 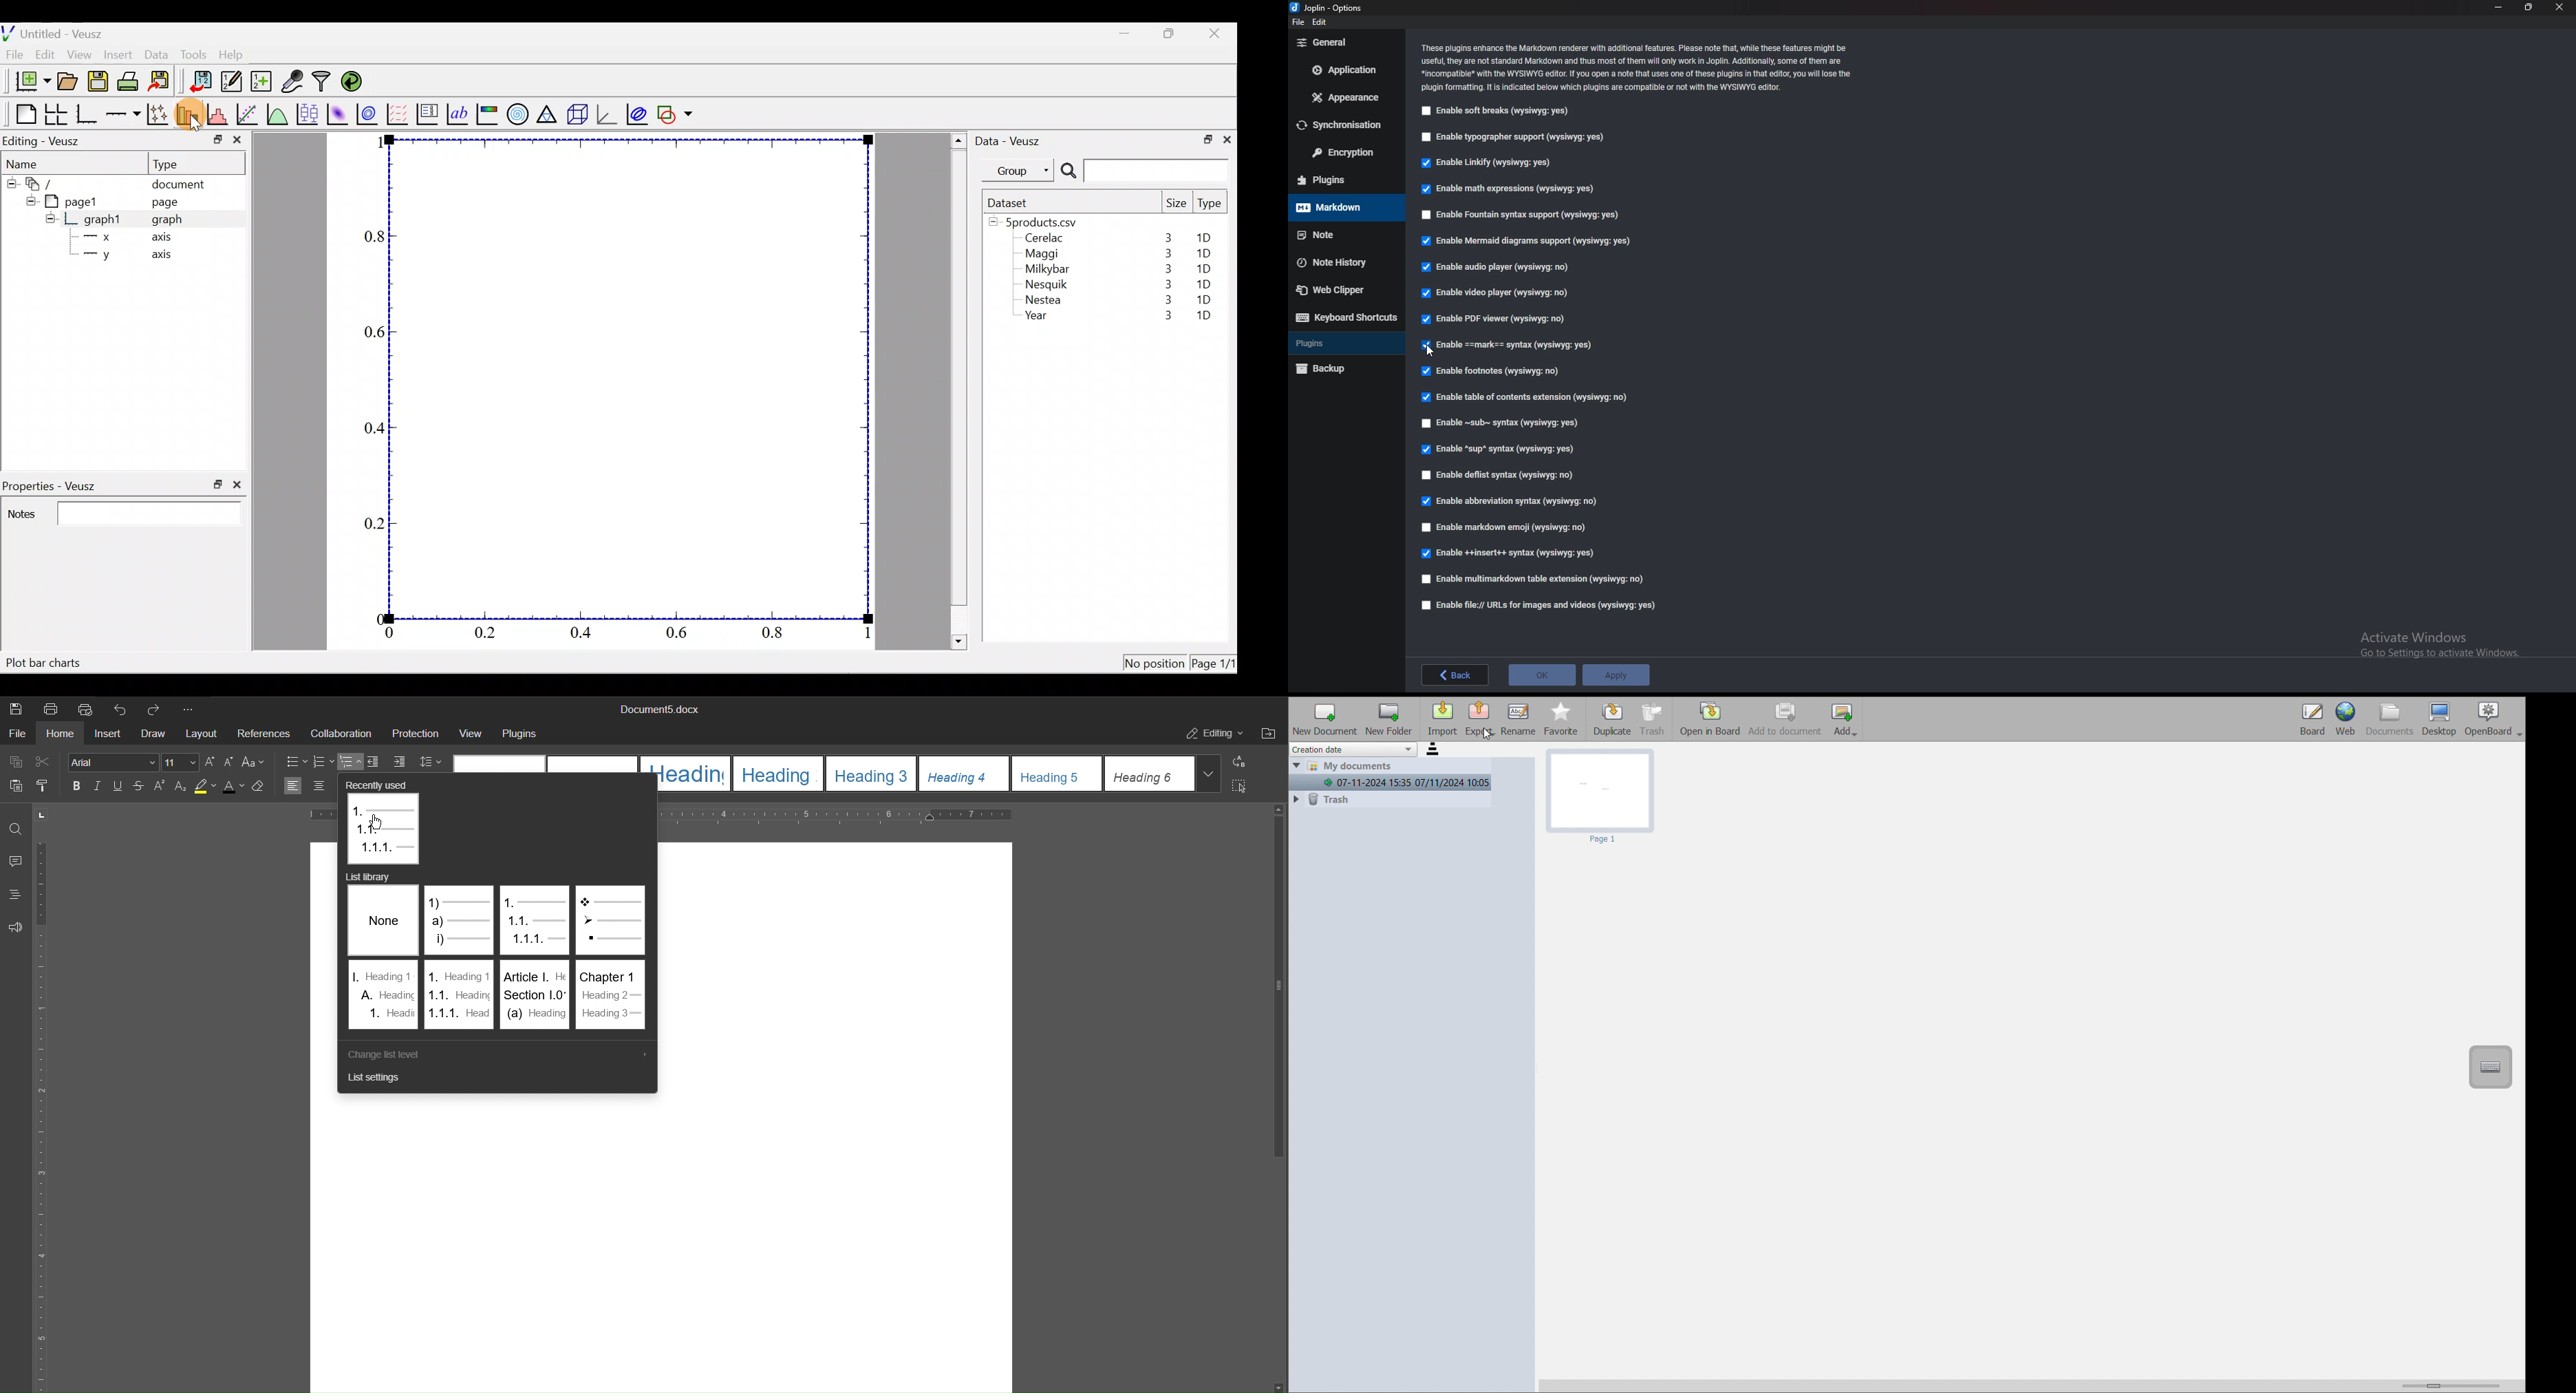 What do you see at coordinates (1204, 317) in the screenshot?
I see `1D` at bounding box center [1204, 317].